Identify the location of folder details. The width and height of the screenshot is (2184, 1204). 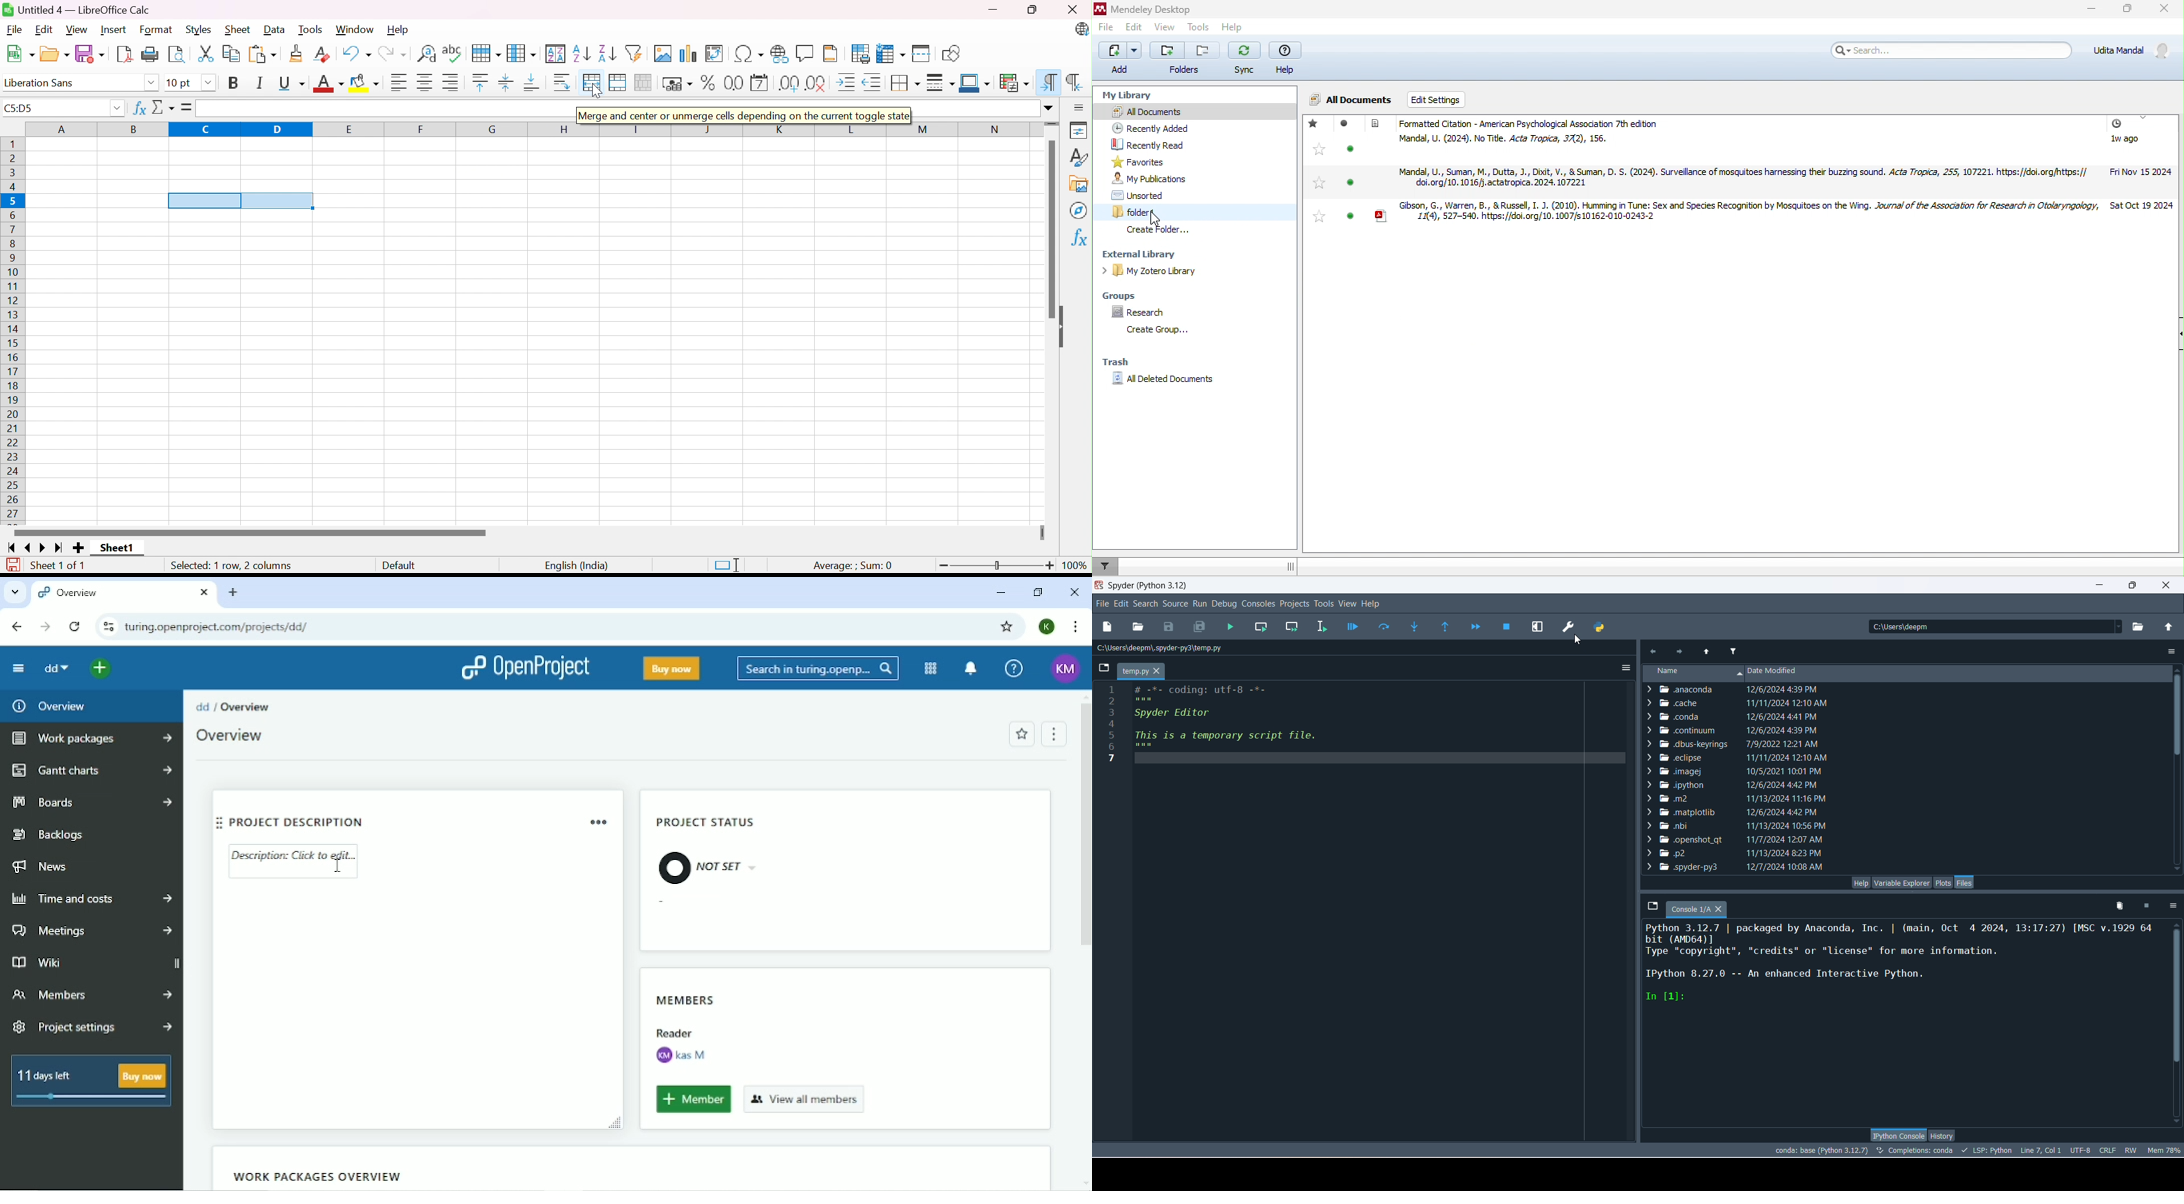
(1735, 715).